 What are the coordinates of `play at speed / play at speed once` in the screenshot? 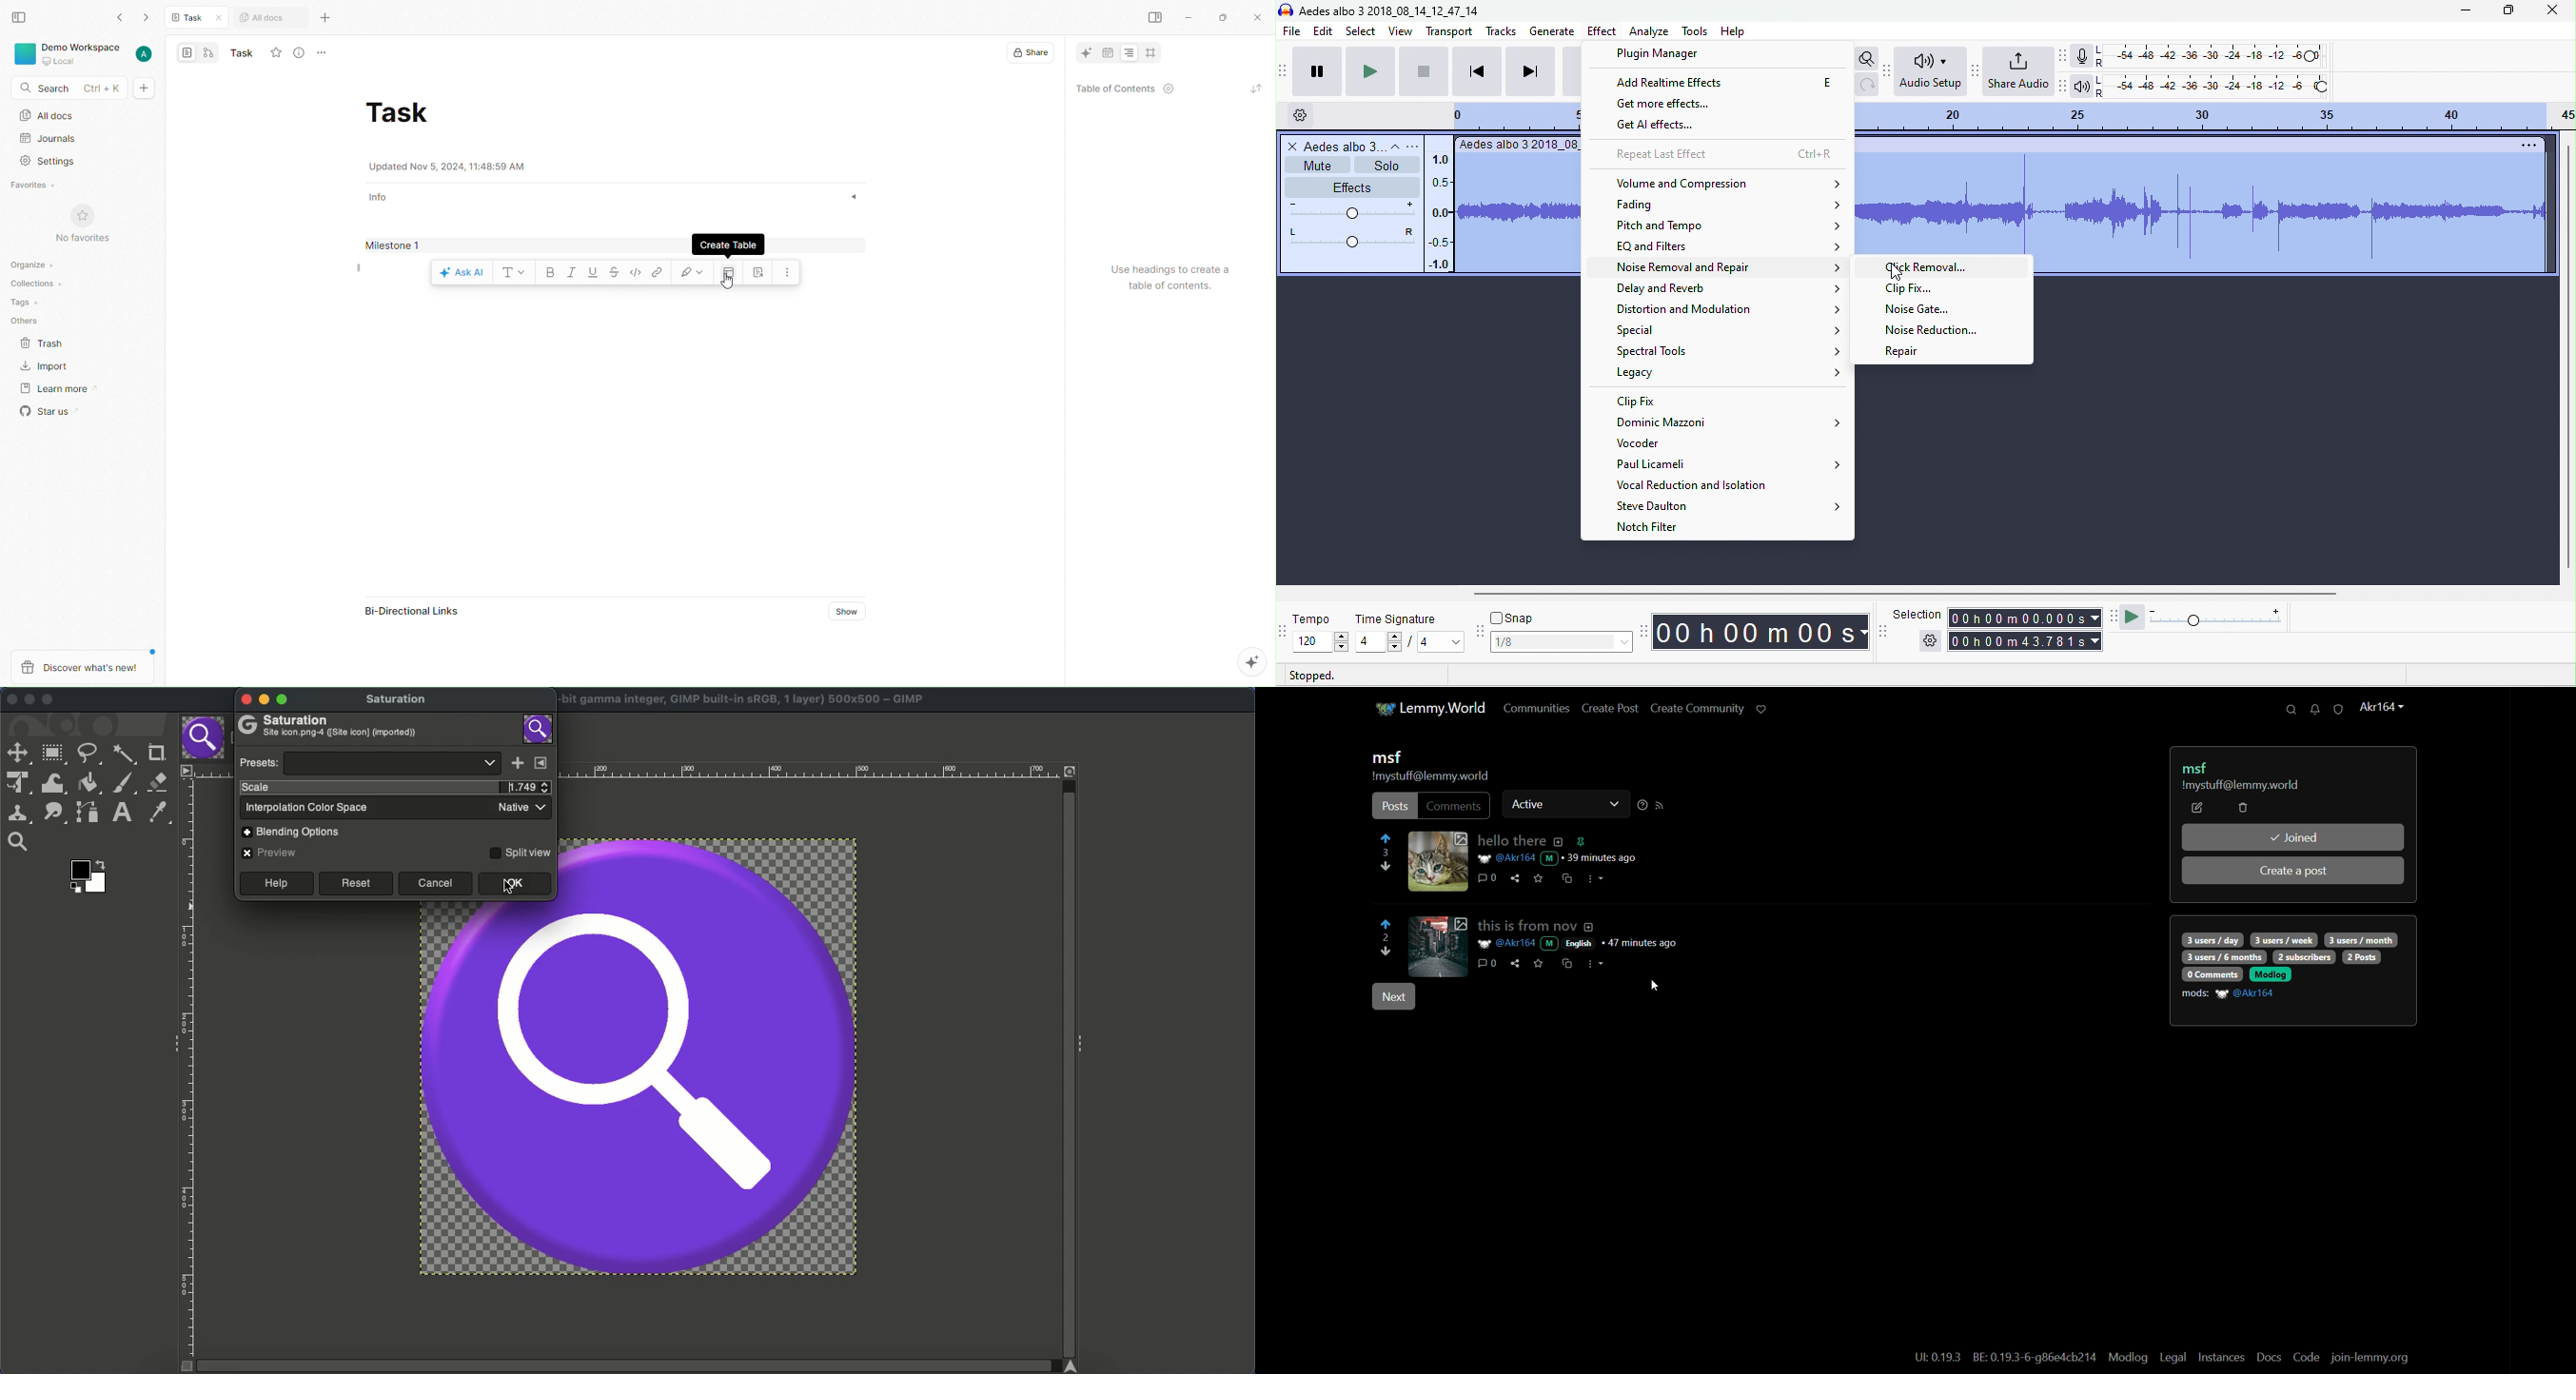 It's located at (2132, 618).